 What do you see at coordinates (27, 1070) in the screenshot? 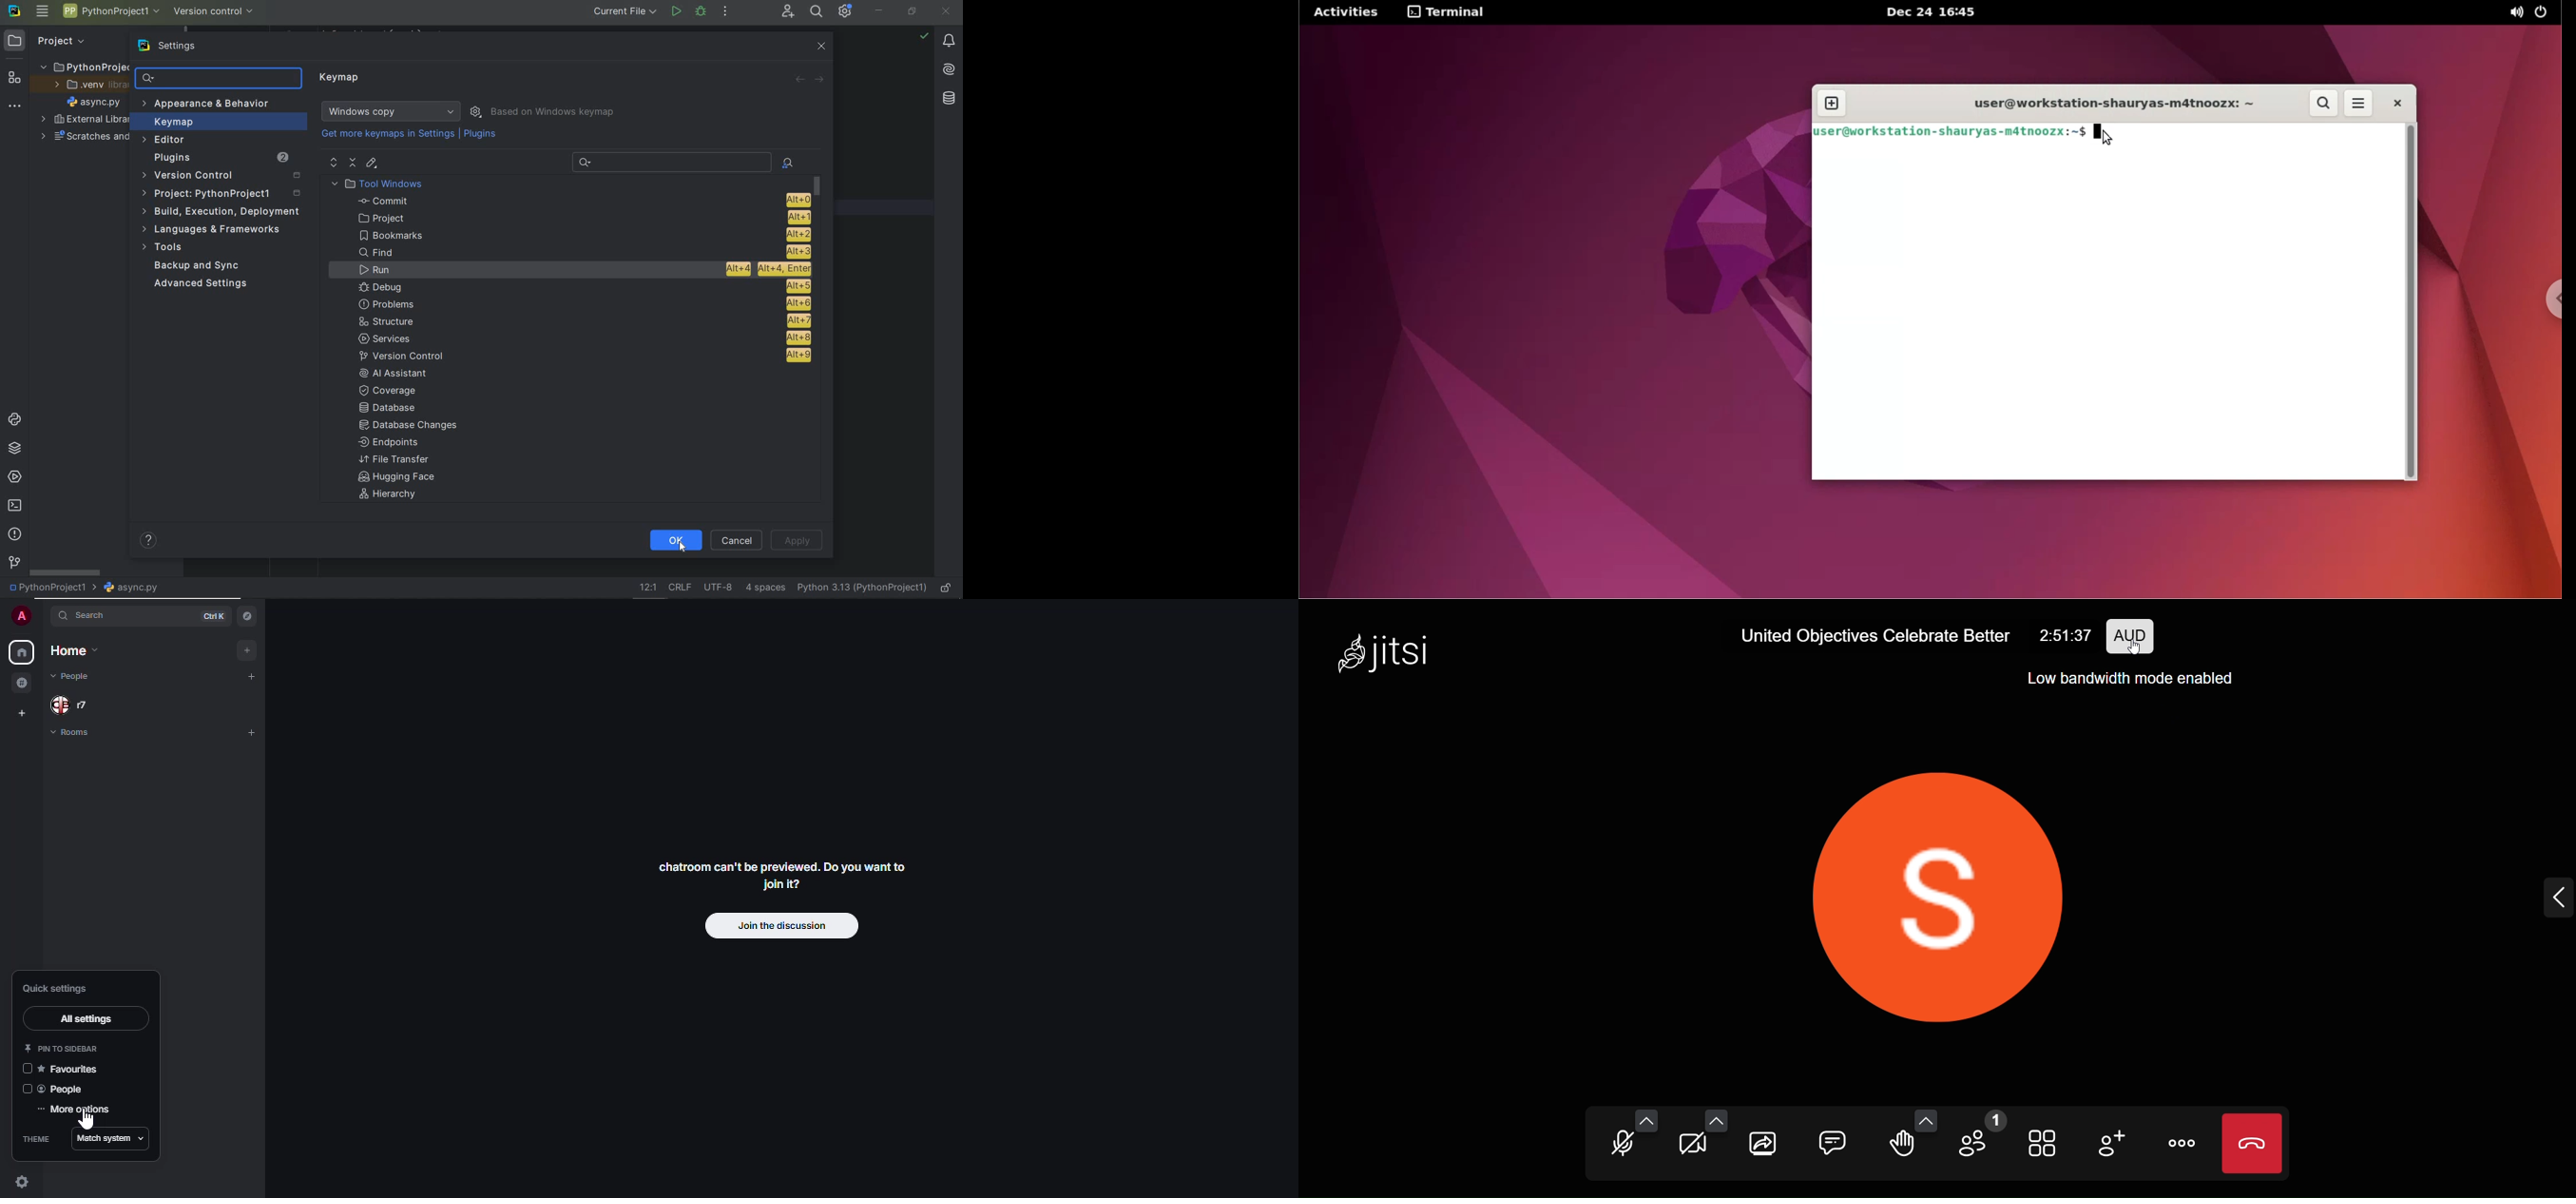
I see `click to enable` at bounding box center [27, 1070].